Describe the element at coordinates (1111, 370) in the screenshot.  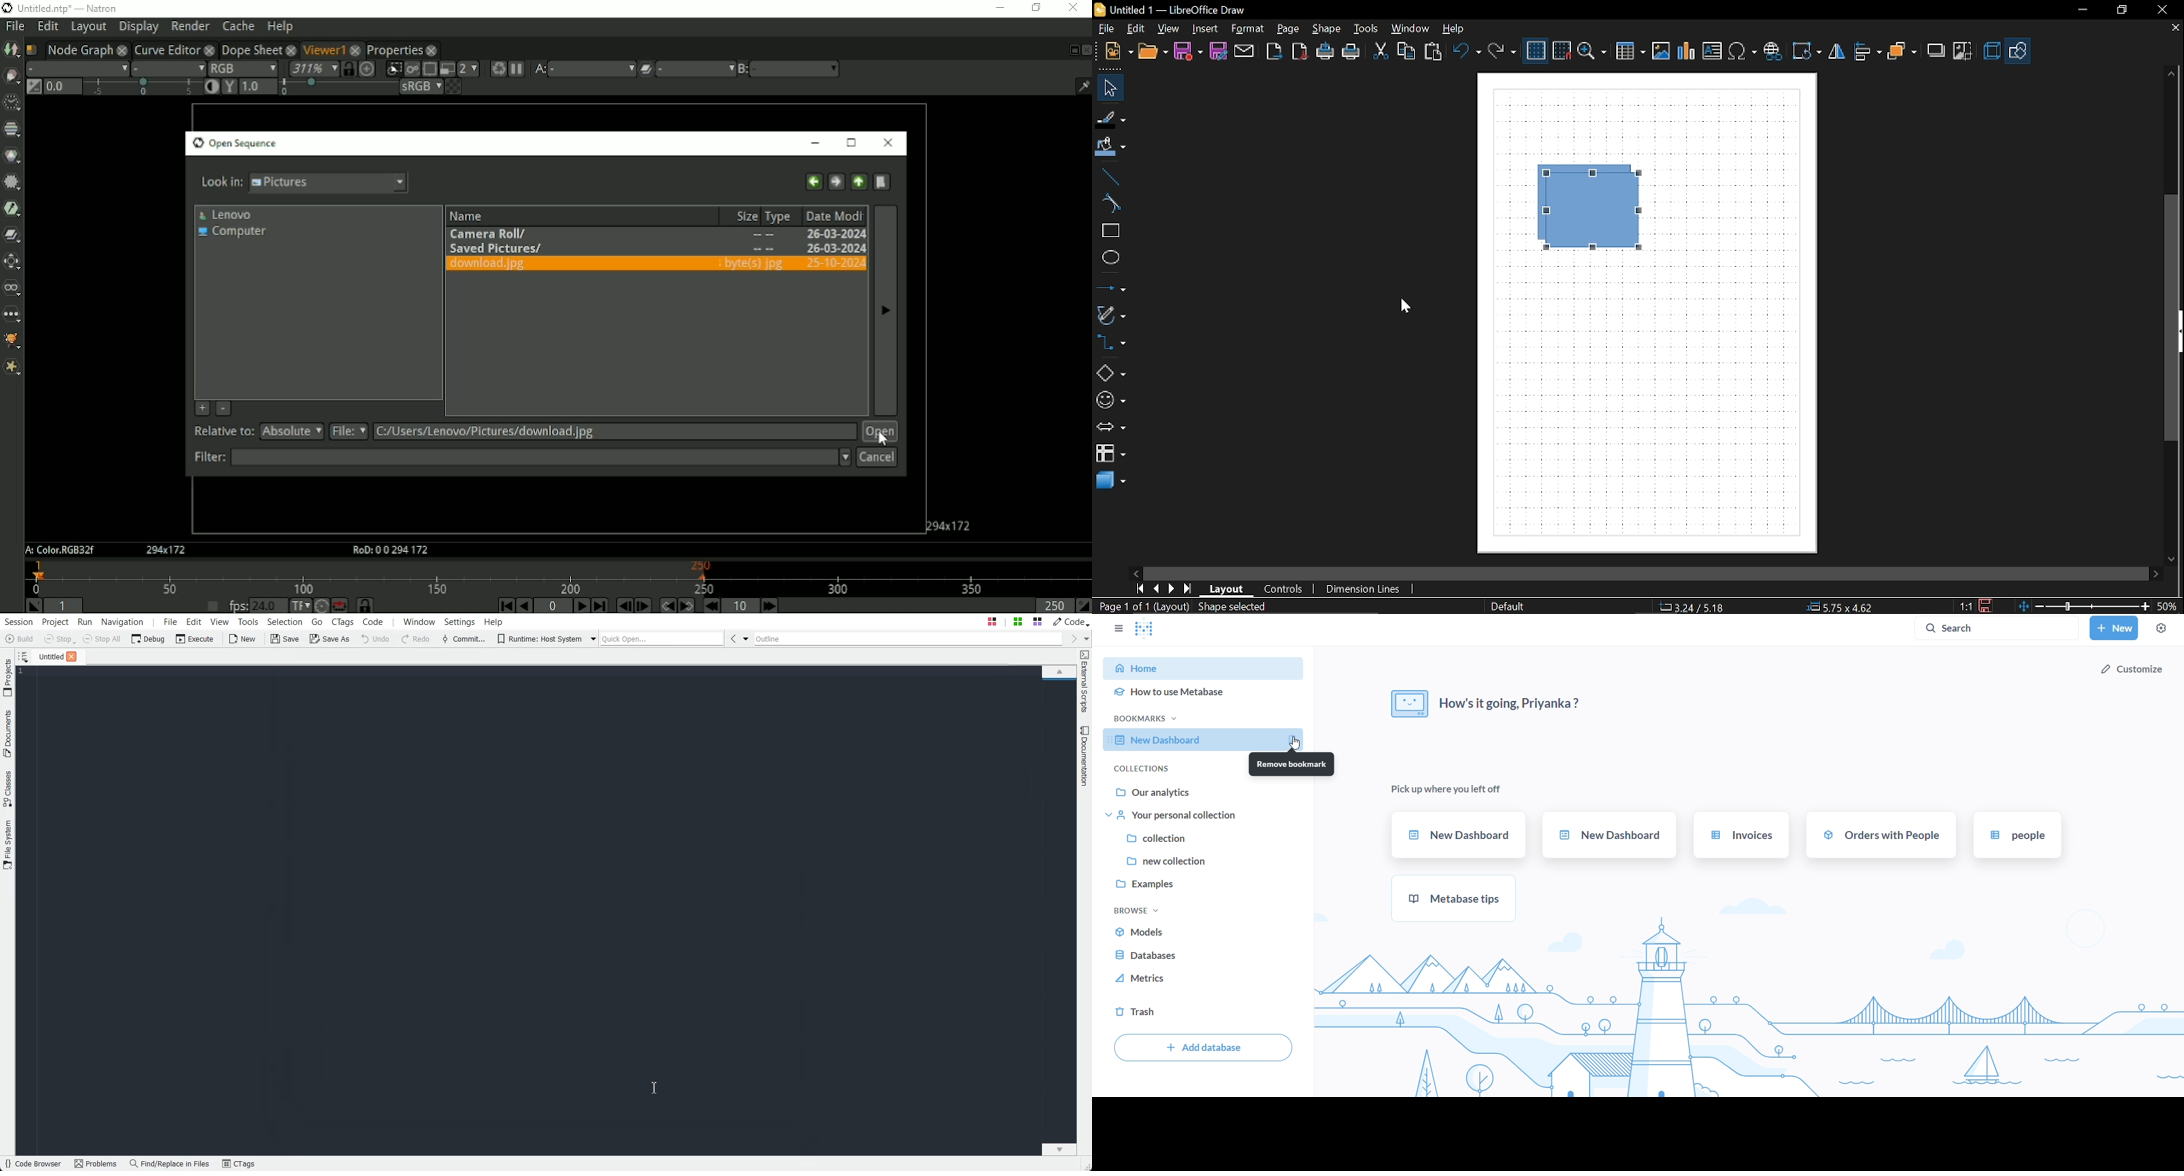
I see `Basic shapes` at that location.